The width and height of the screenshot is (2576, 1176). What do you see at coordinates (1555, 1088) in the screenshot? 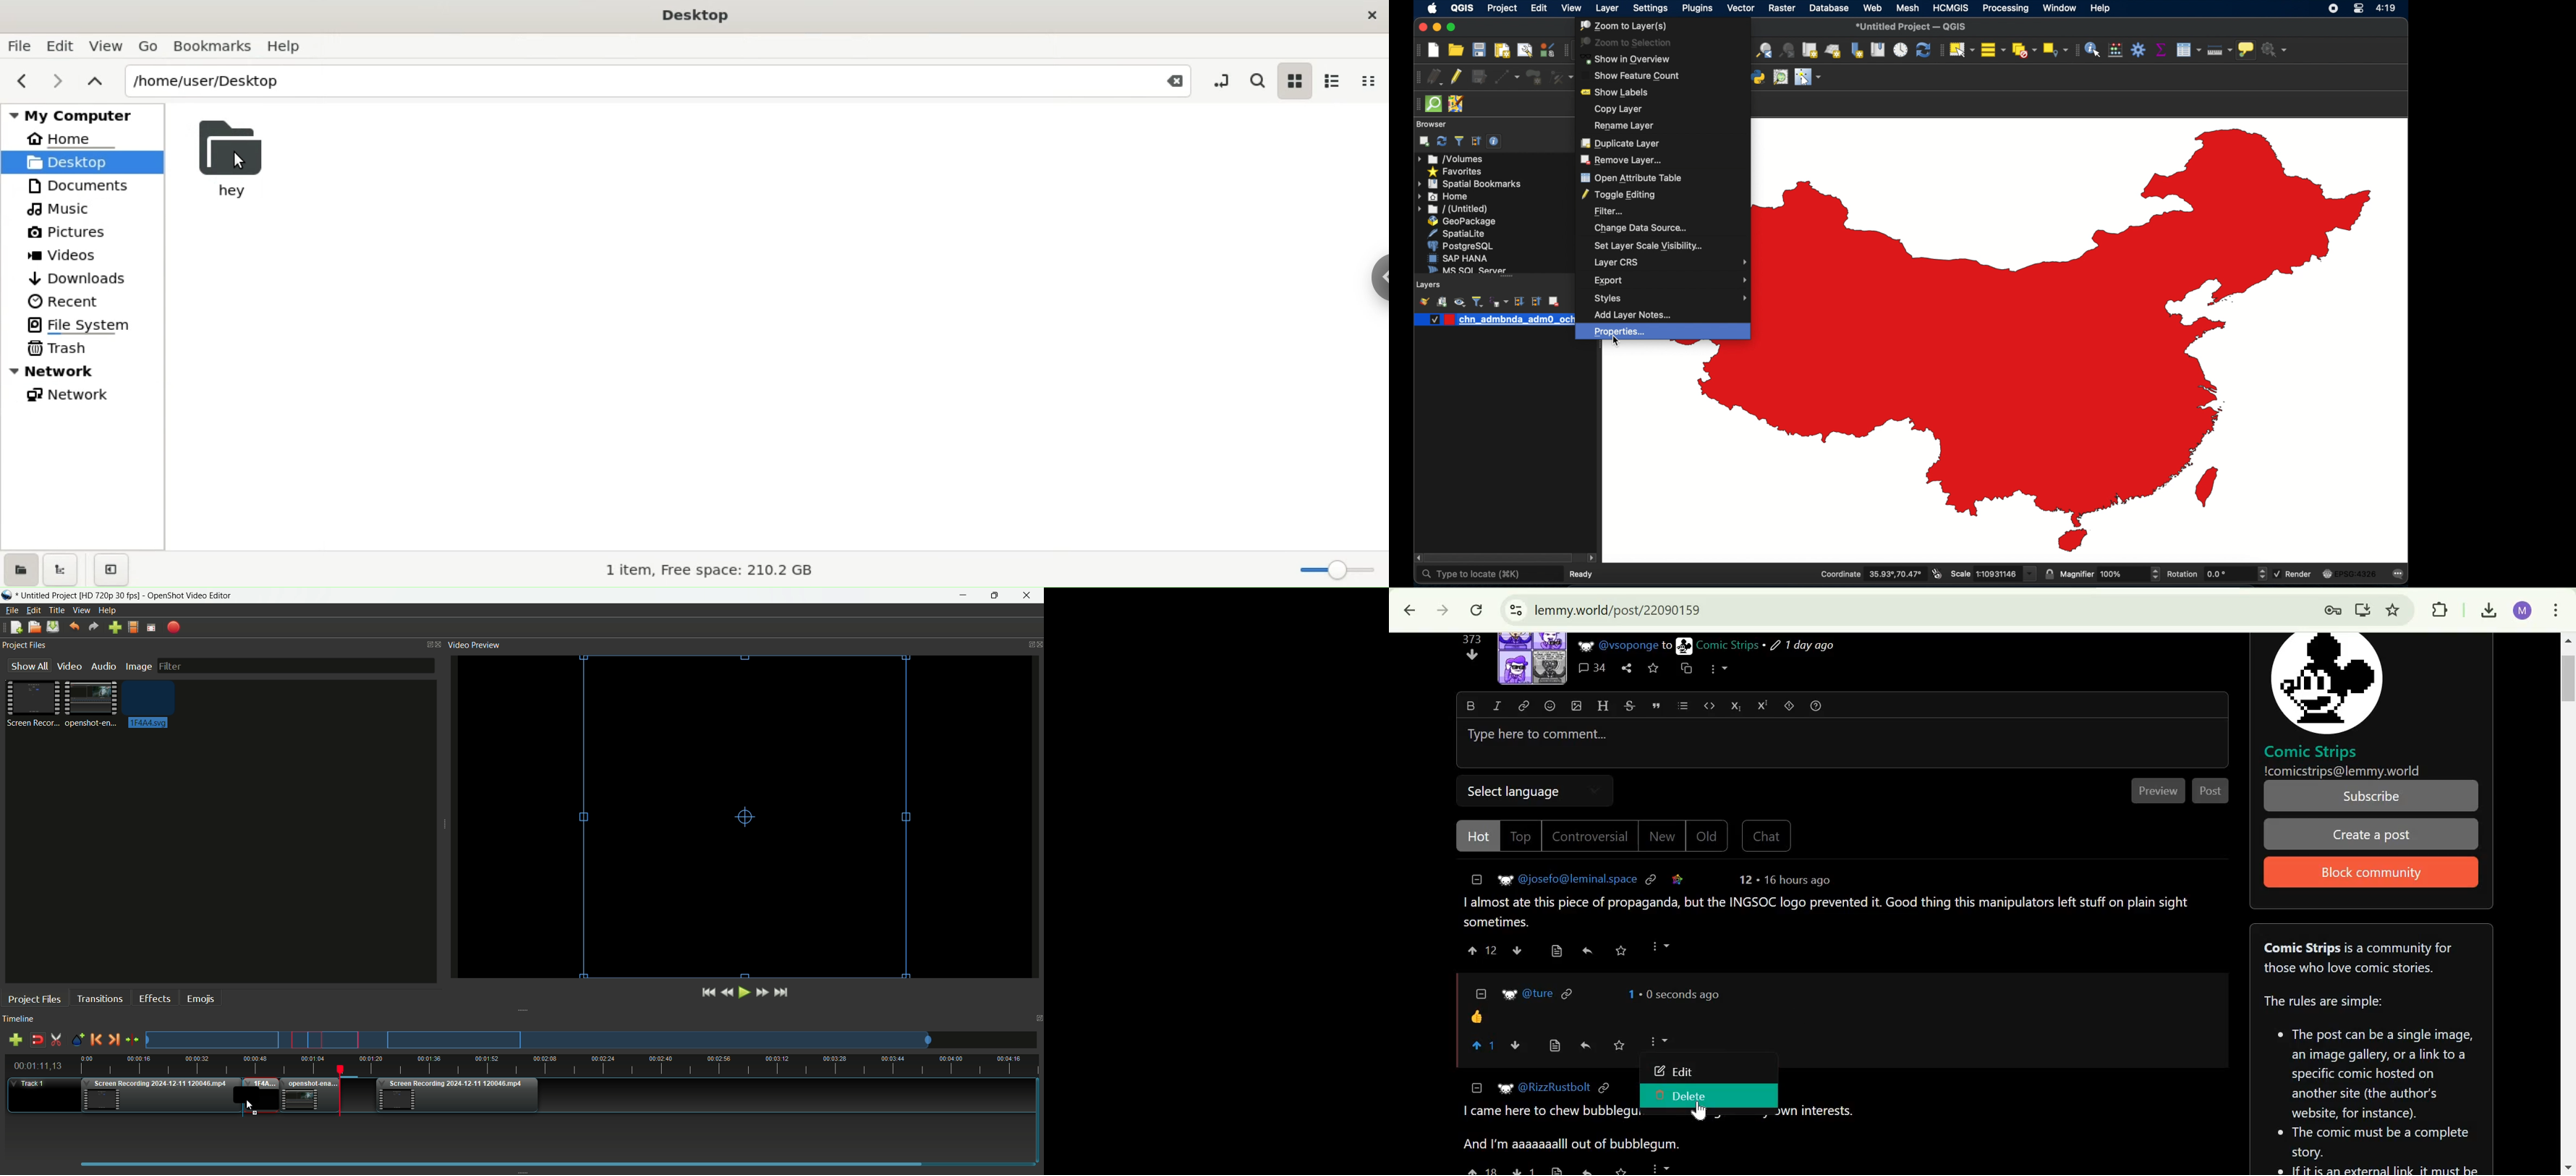
I see `@RizzRustbolt` at bounding box center [1555, 1088].